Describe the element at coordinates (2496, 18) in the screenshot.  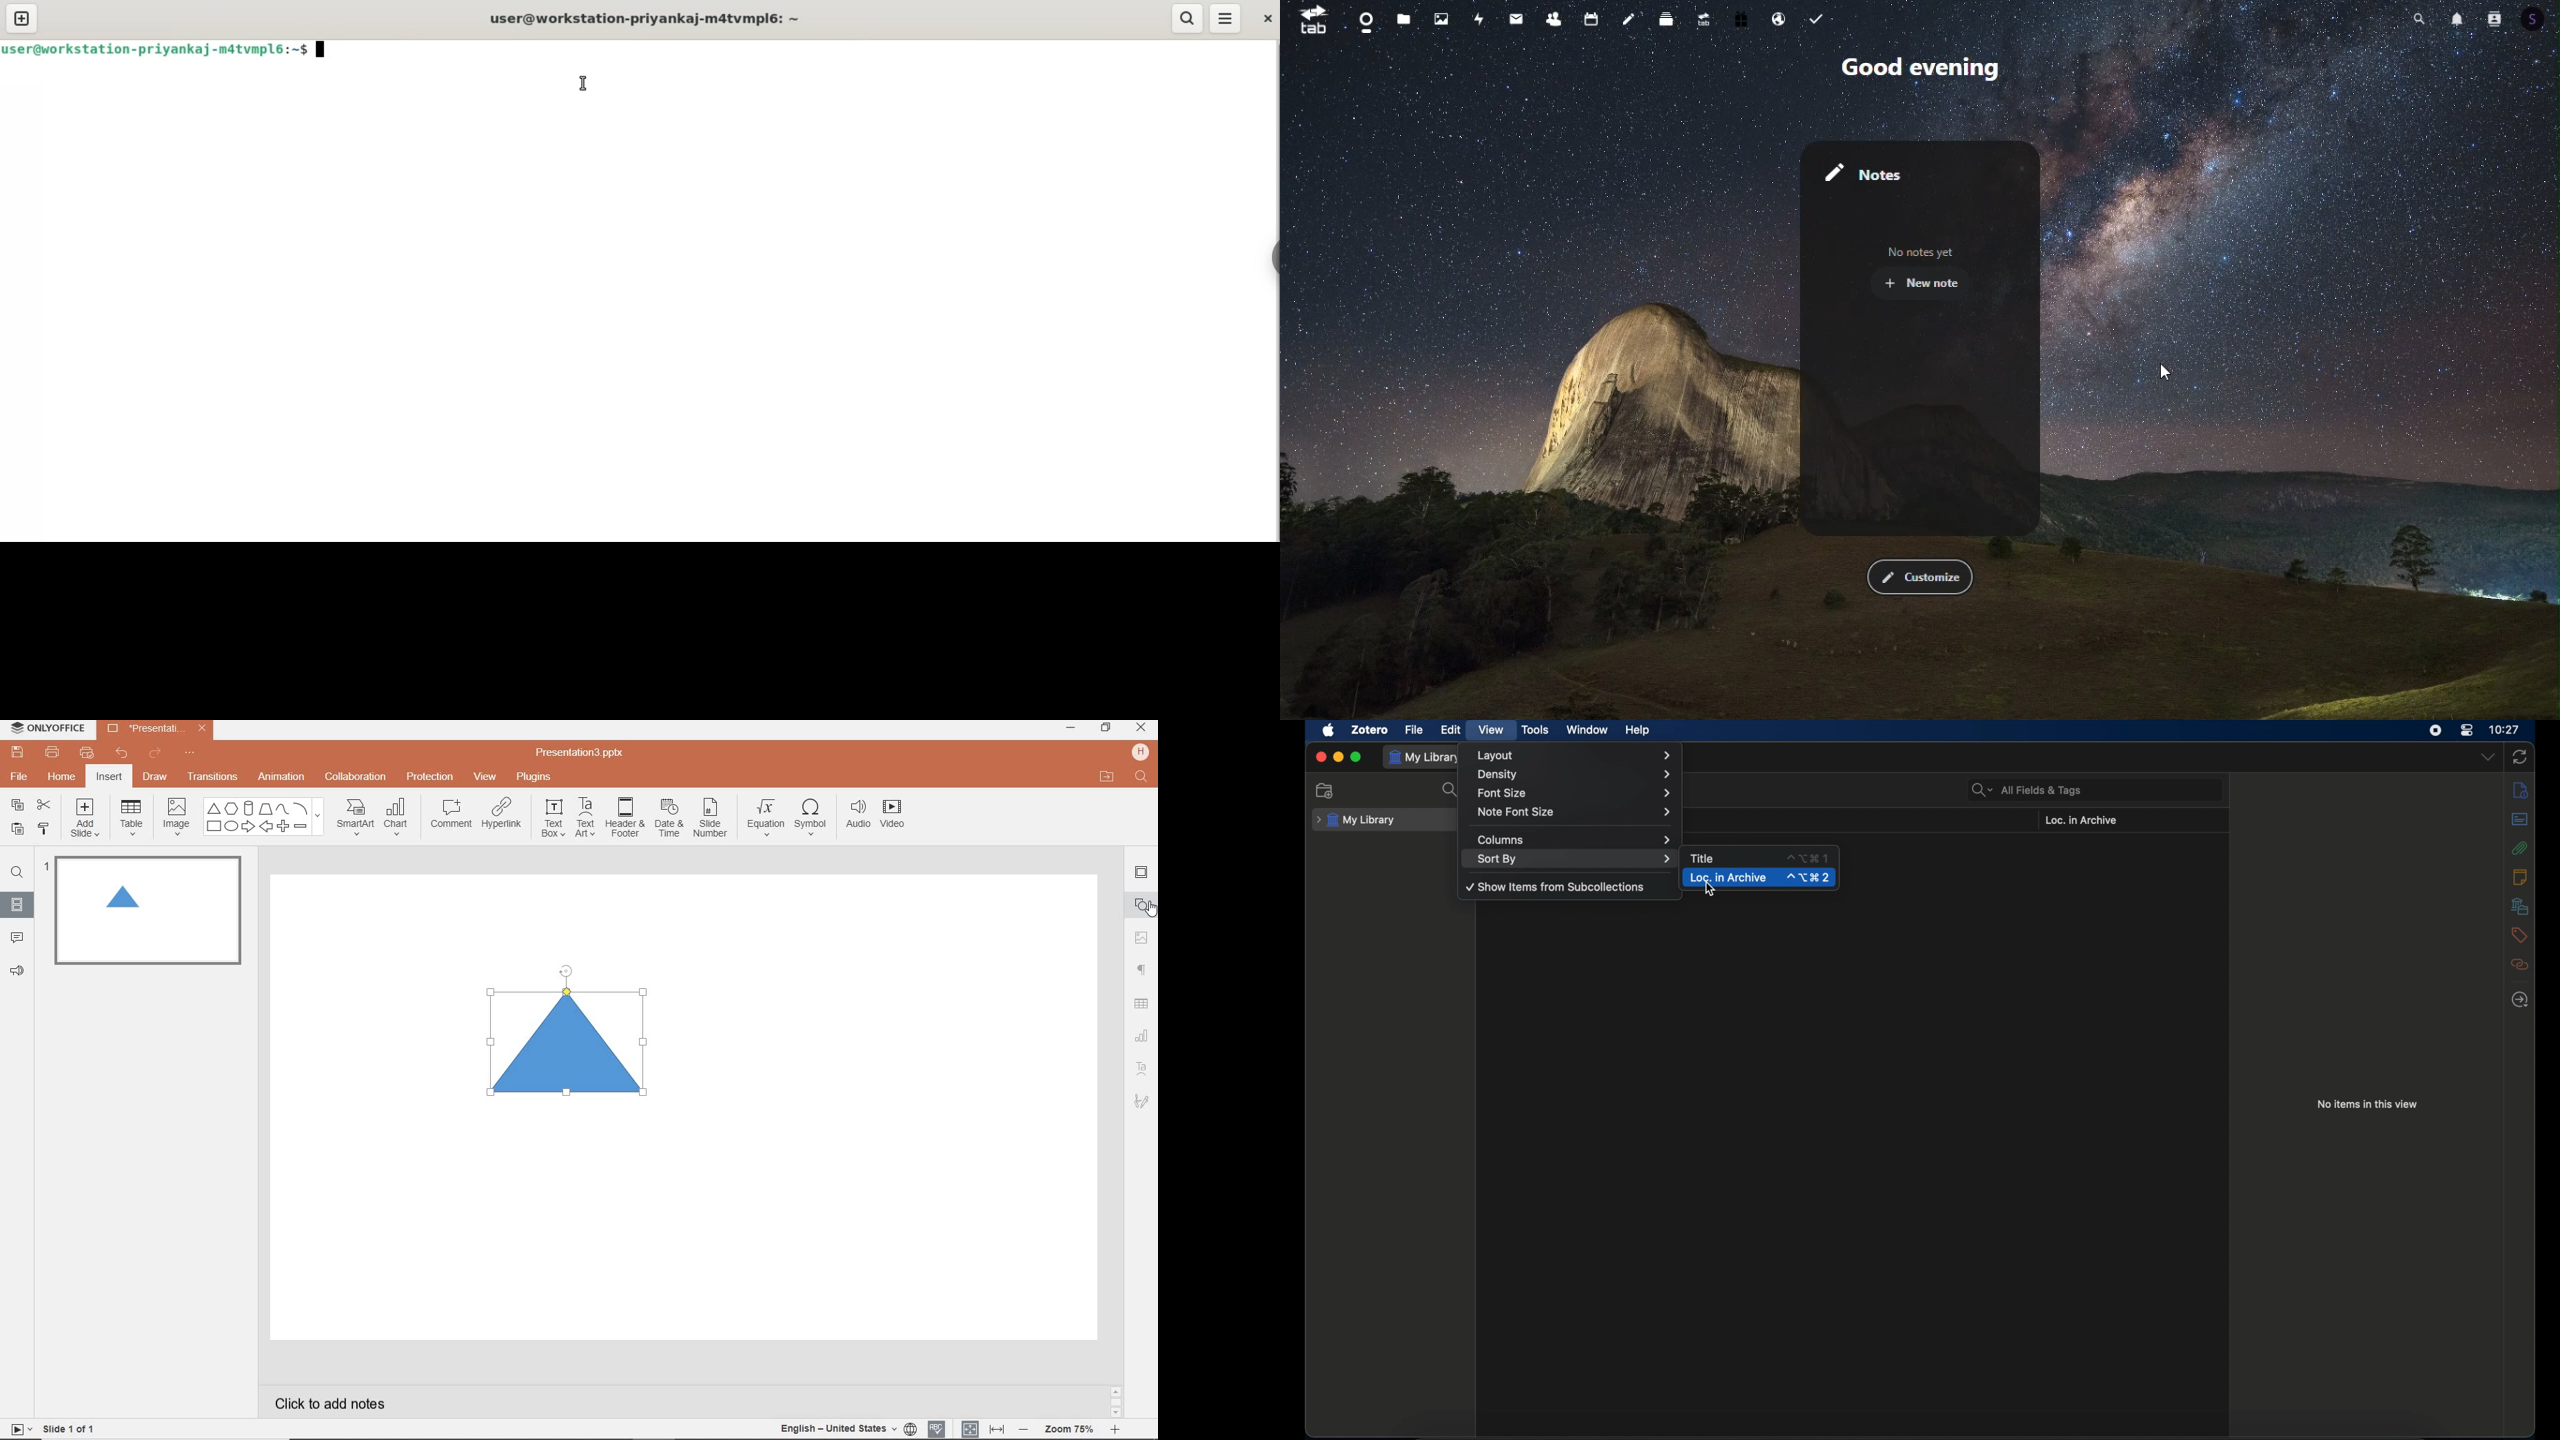
I see `Contacts` at that location.